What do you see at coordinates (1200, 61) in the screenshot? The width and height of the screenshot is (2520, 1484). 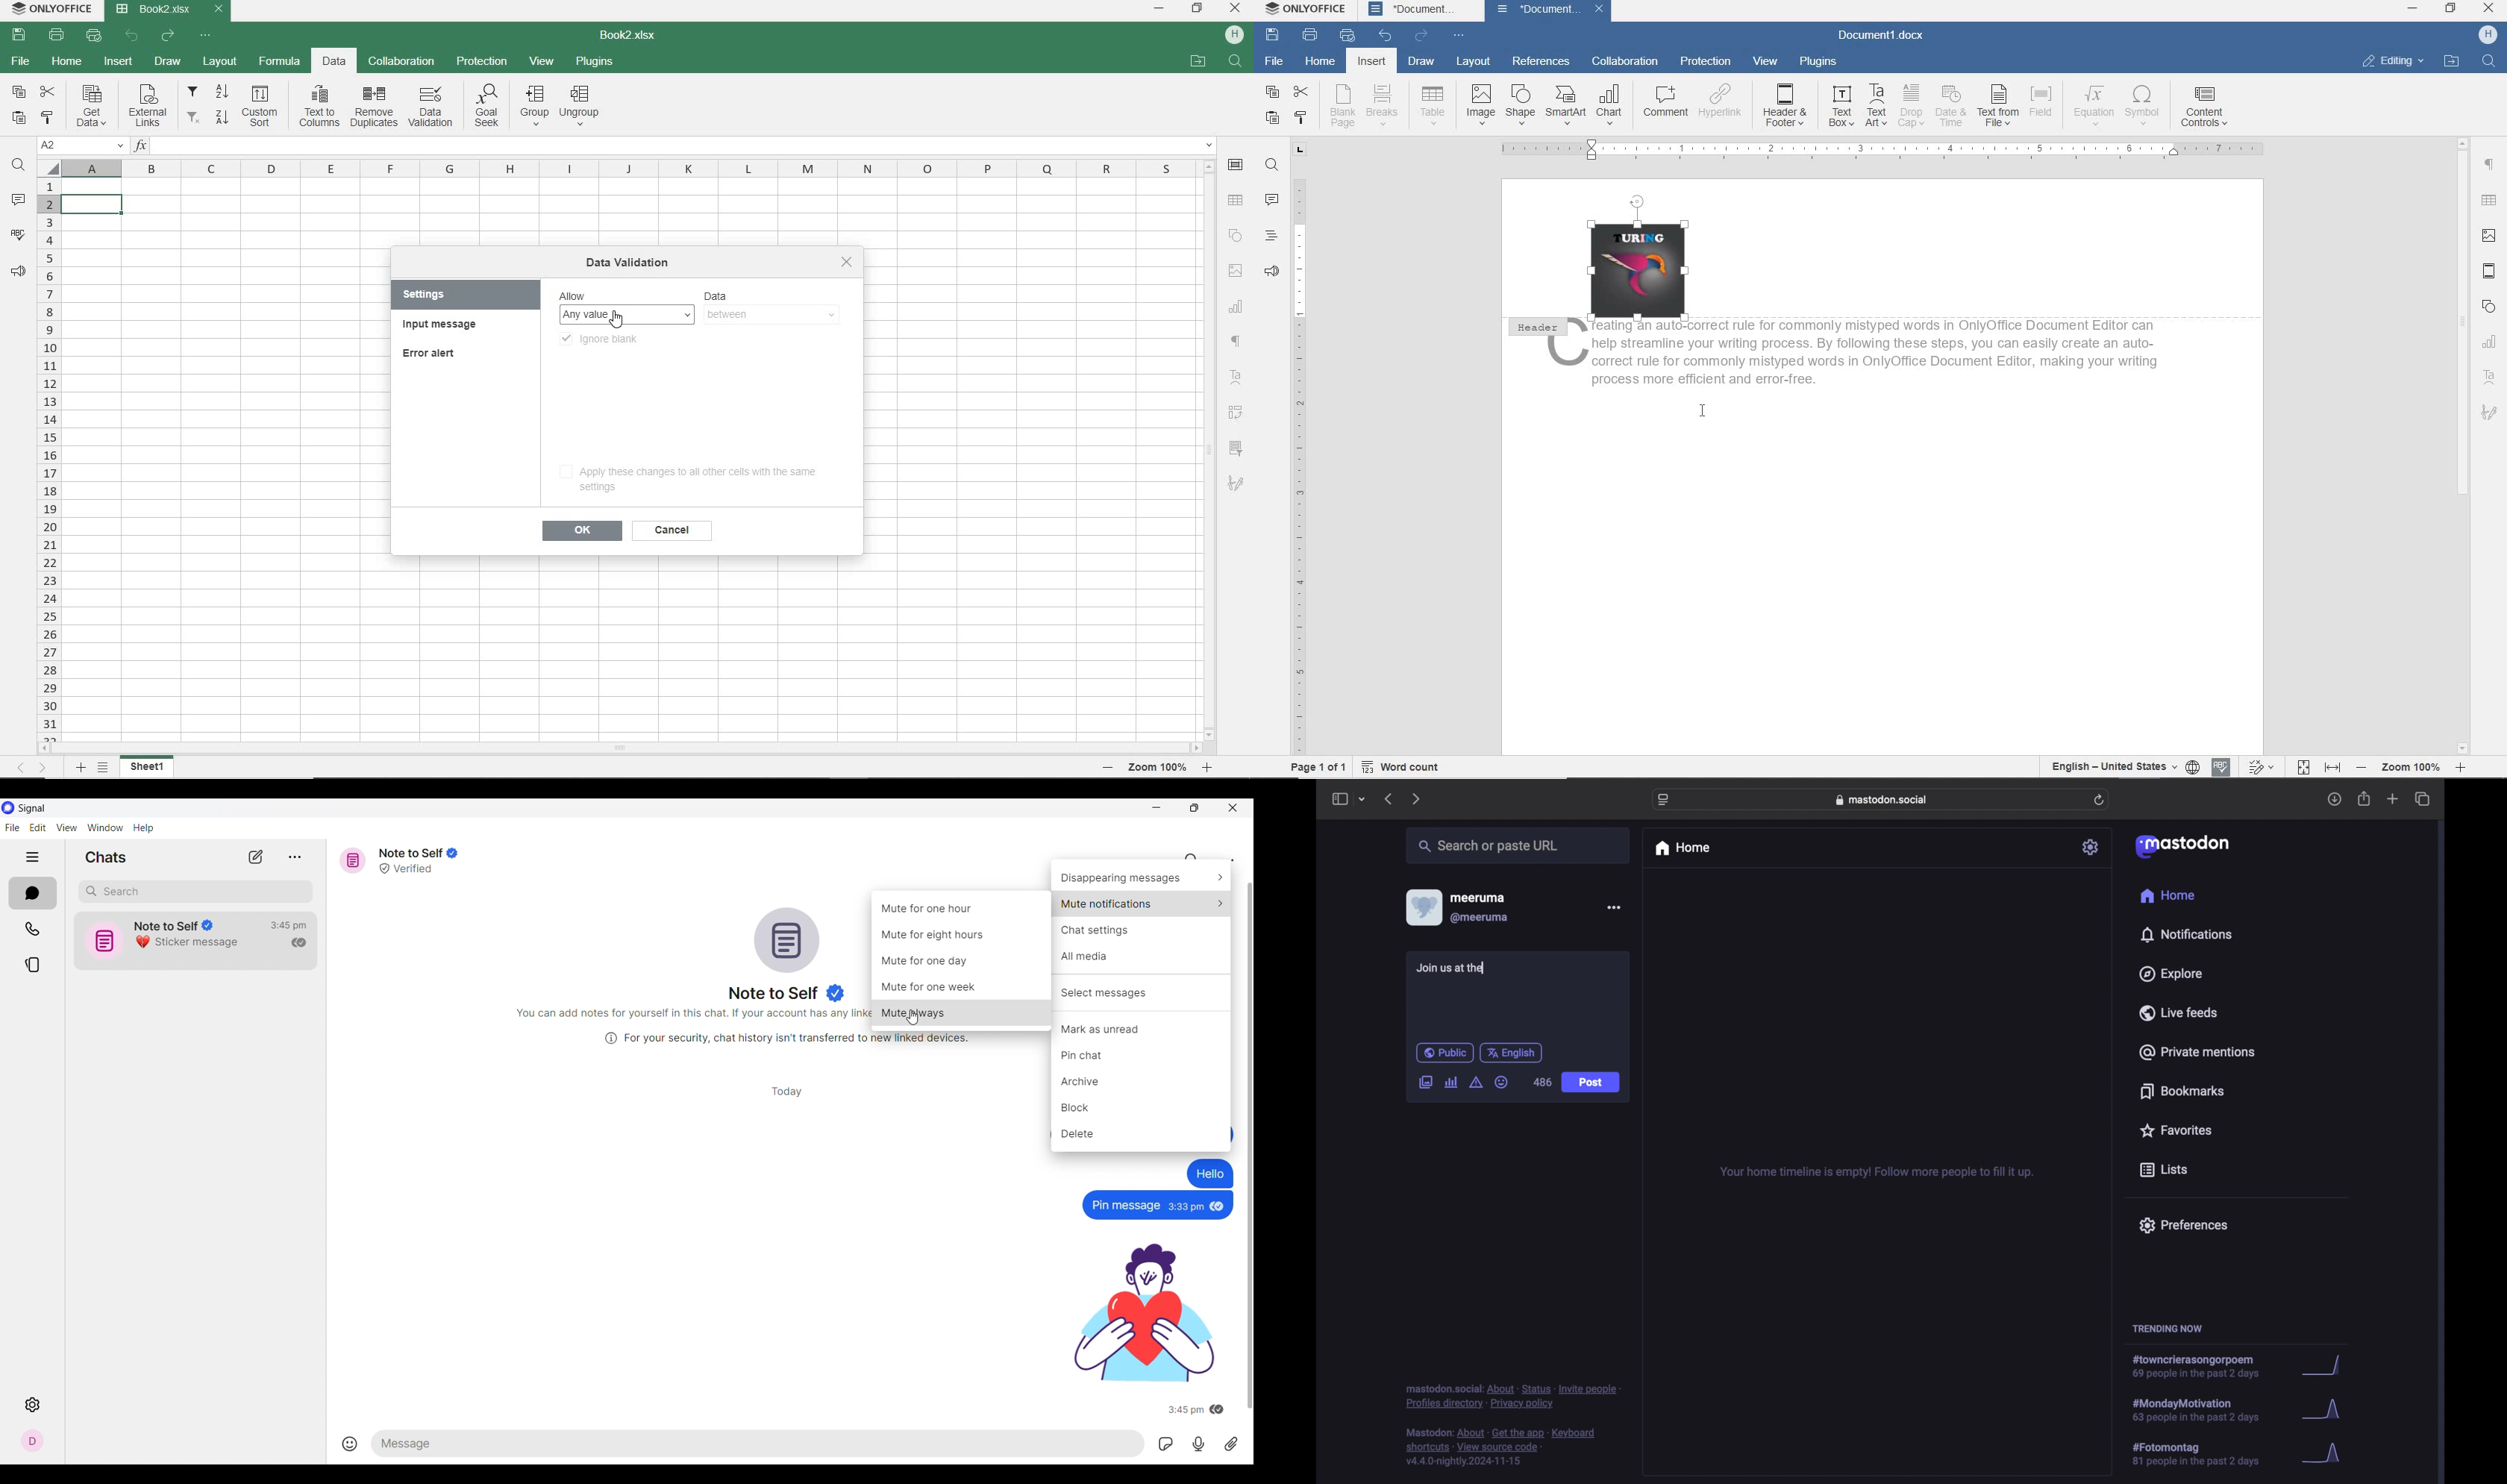 I see `OPEN FILE LOCATION` at bounding box center [1200, 61].